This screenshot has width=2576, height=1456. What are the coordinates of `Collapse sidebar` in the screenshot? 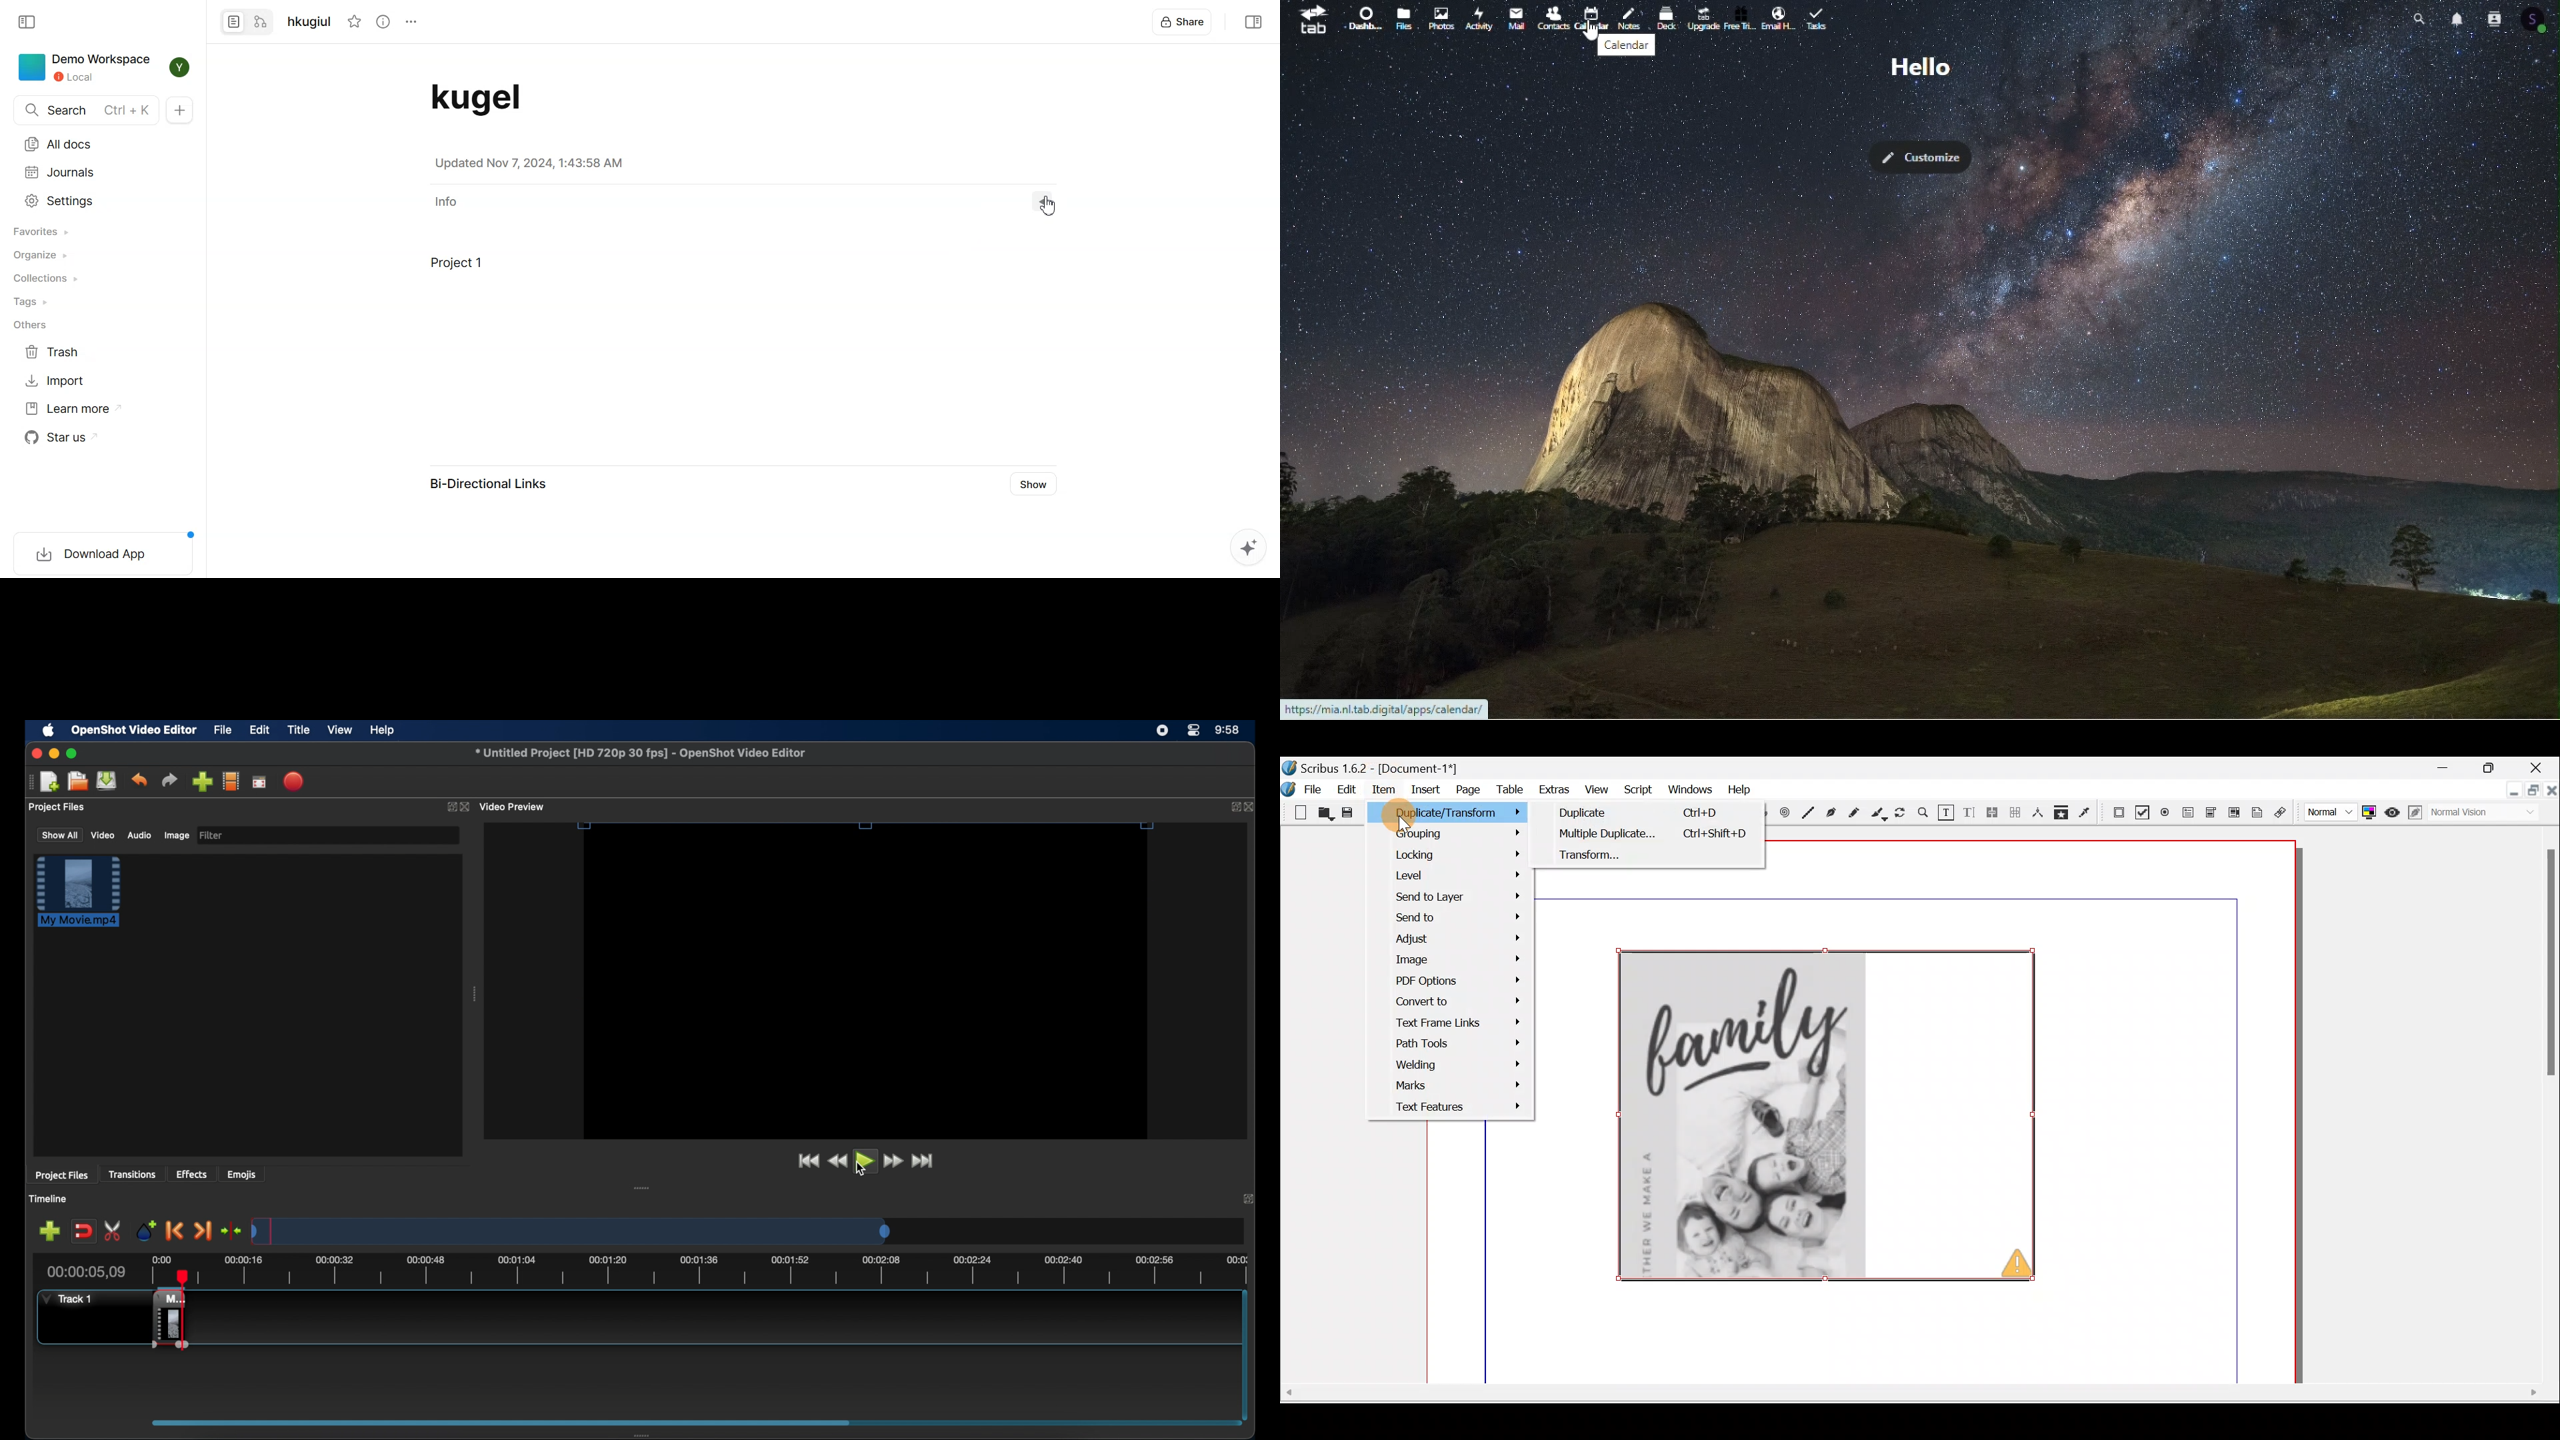 It's located at (26, 23).